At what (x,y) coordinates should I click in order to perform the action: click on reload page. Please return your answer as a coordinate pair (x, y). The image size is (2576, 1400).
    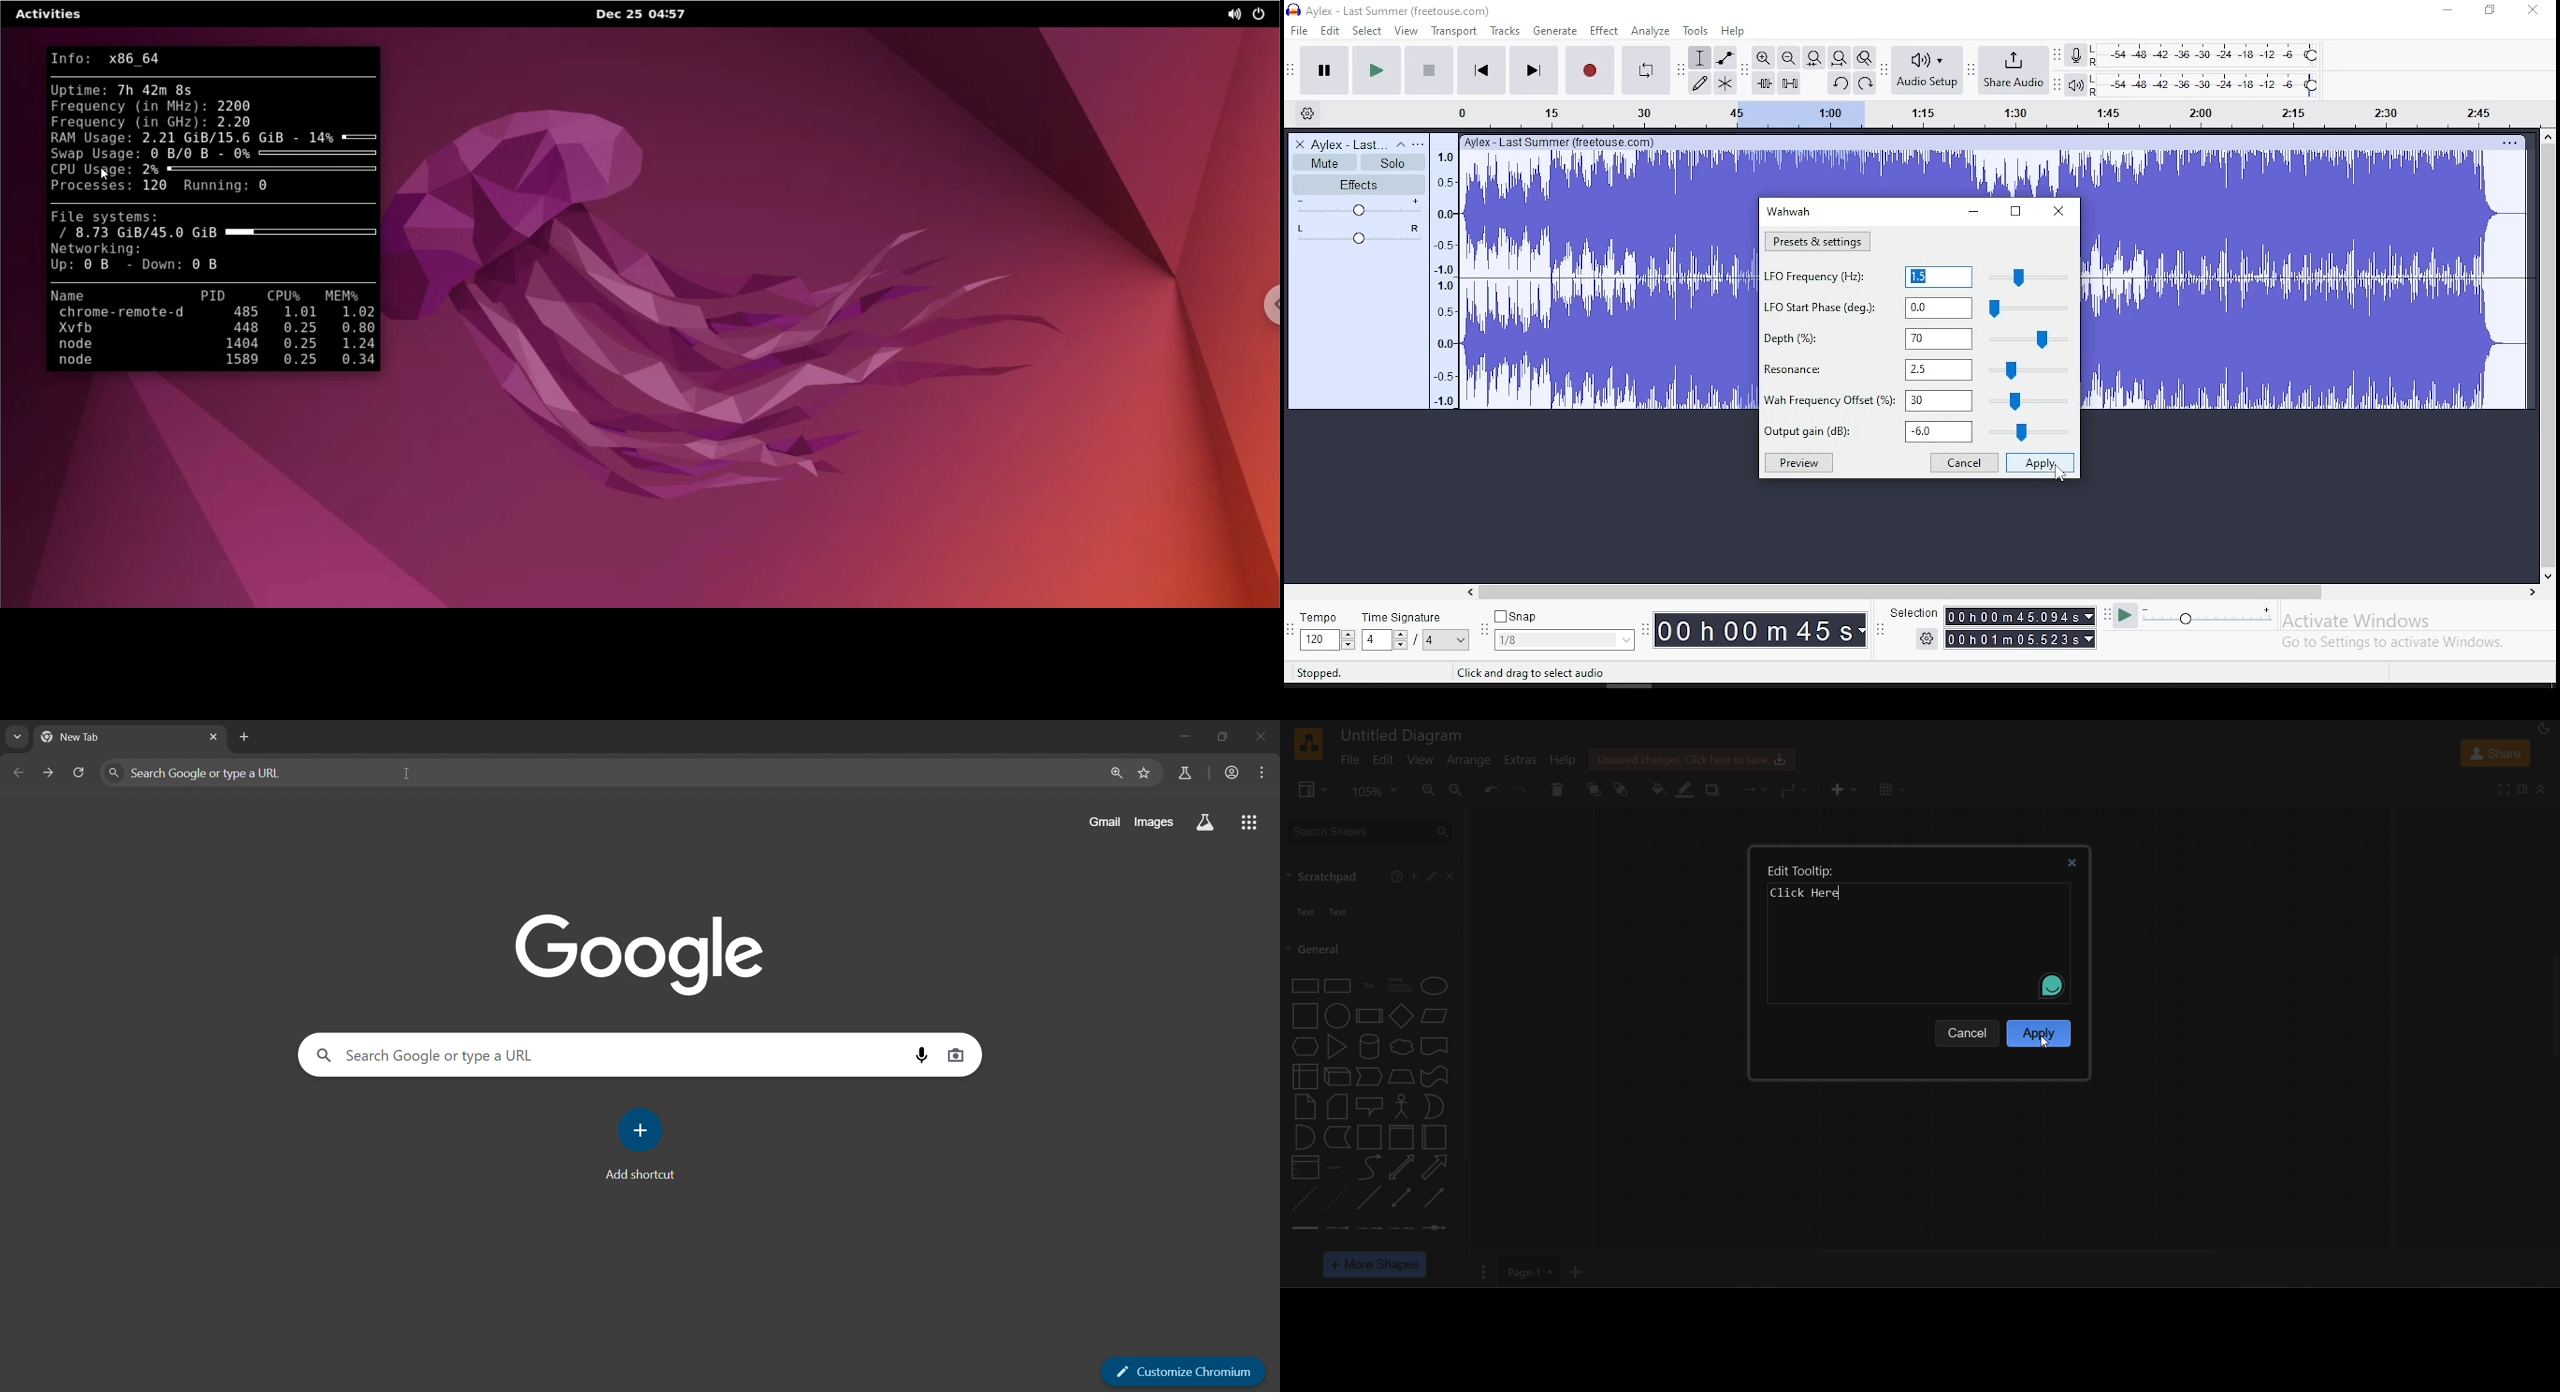
    Looking at the image, I should click on (80, 773).